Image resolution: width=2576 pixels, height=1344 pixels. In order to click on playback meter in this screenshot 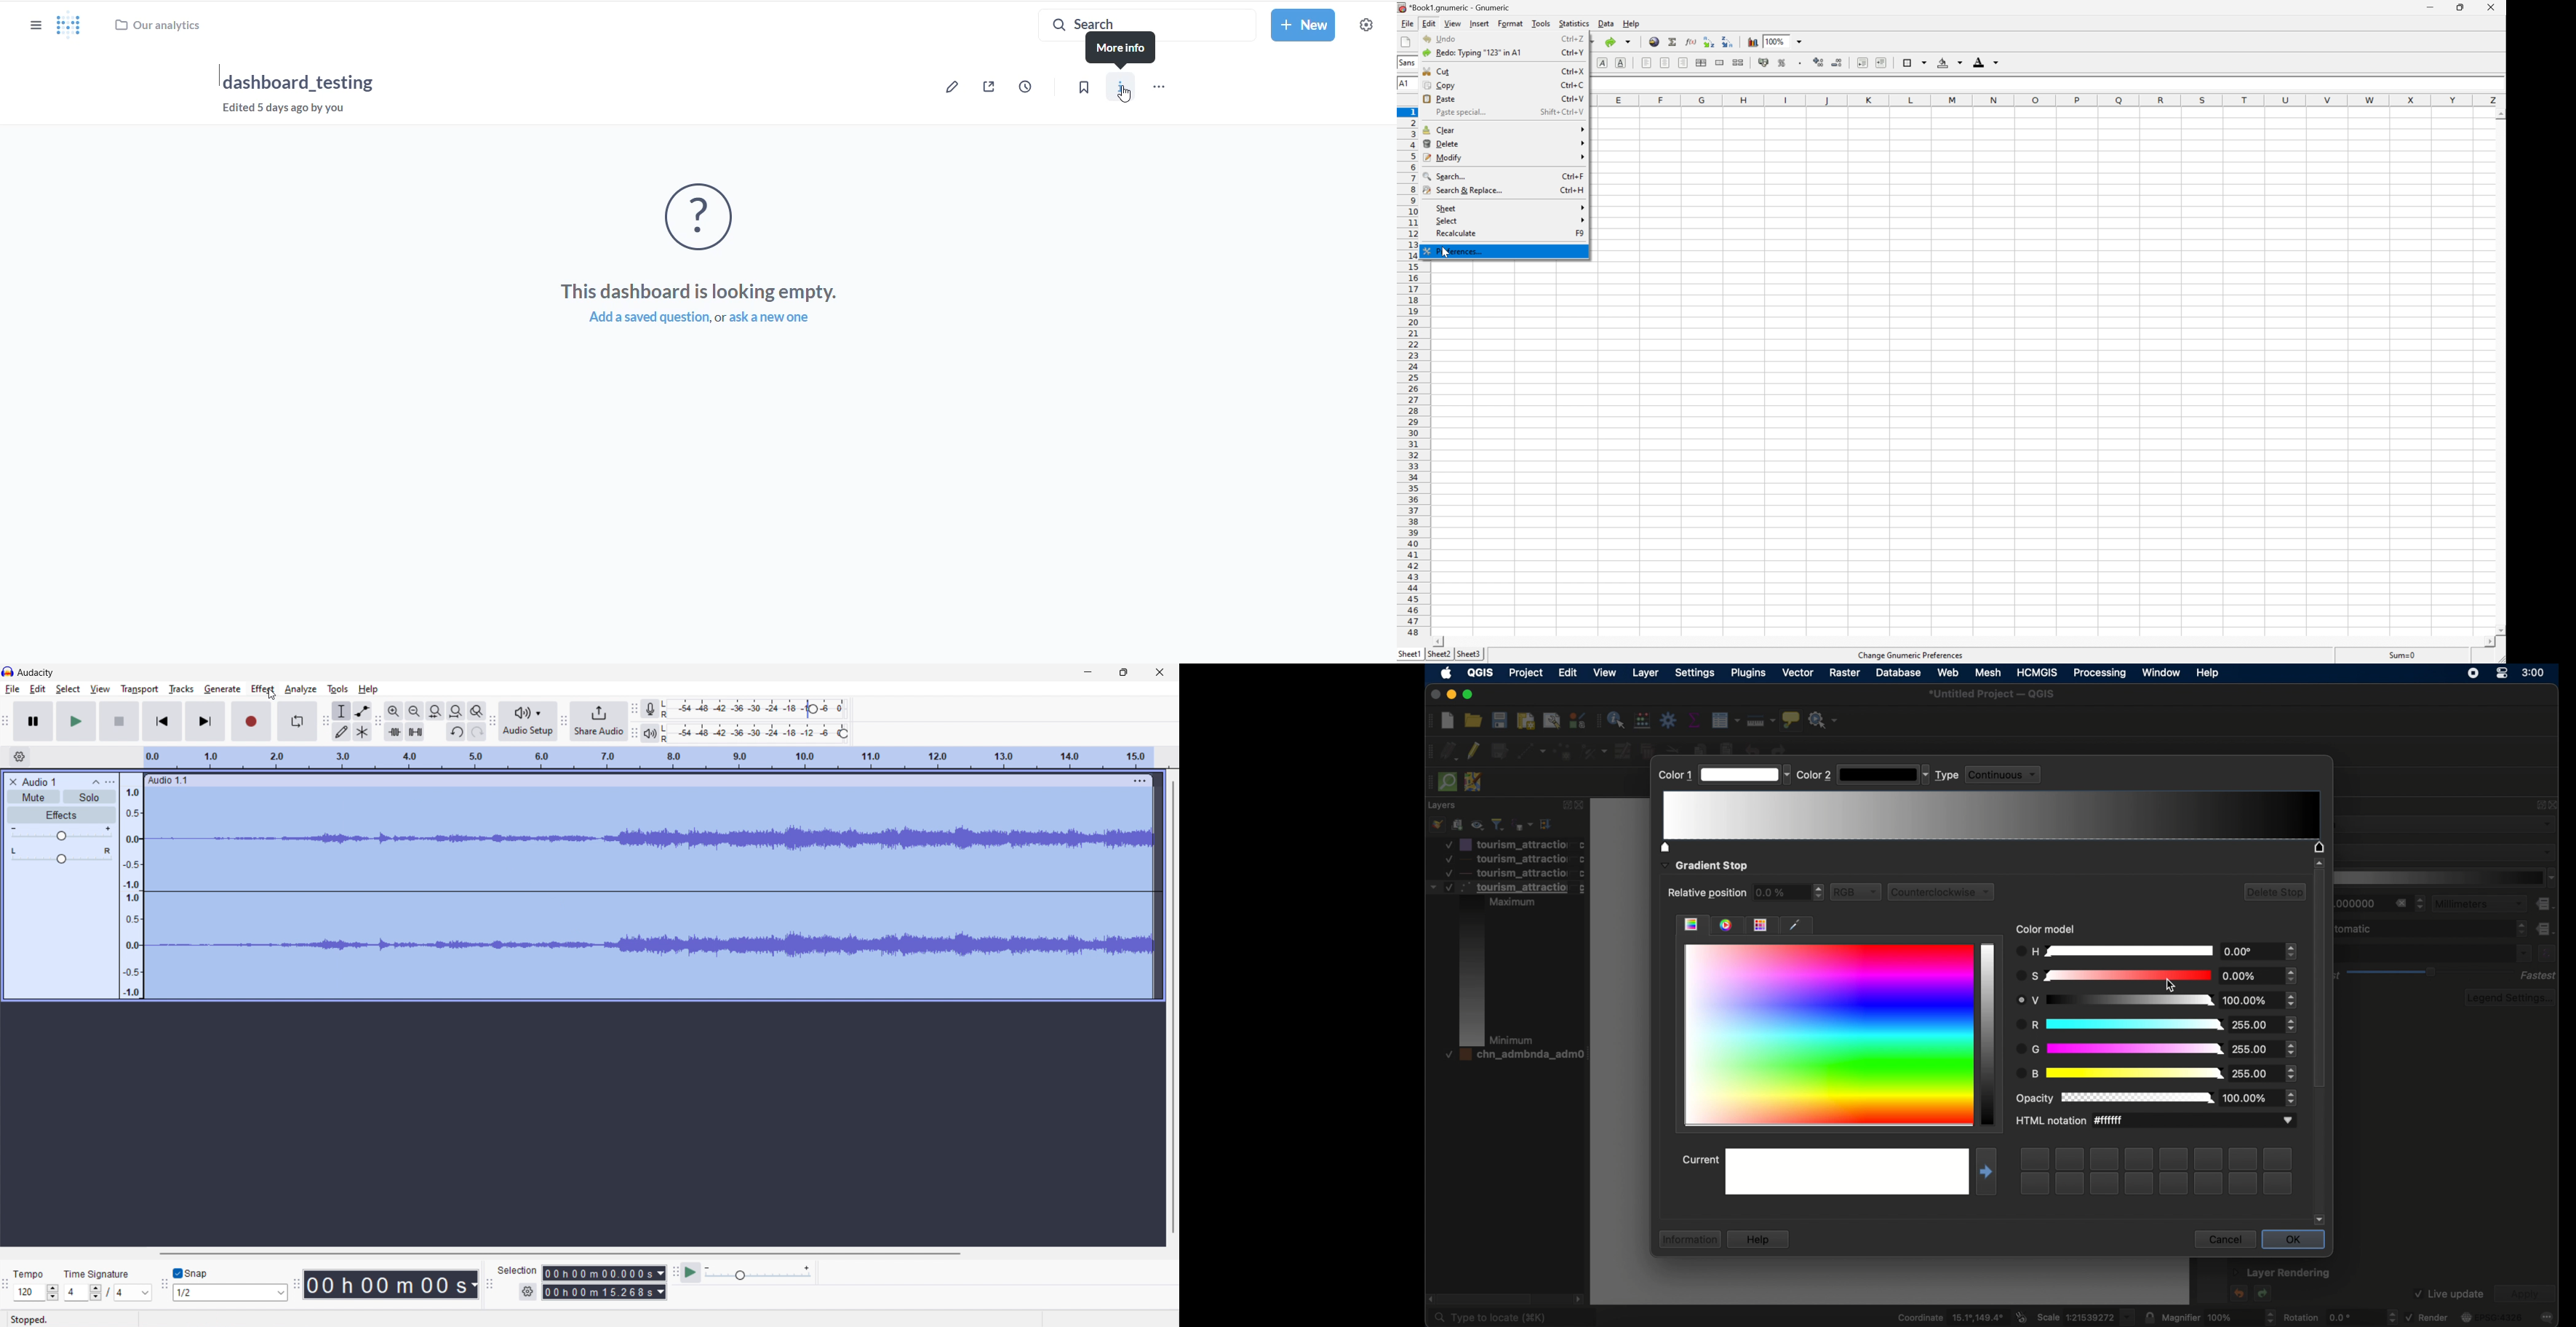, I will do `click(759, 1273)`.